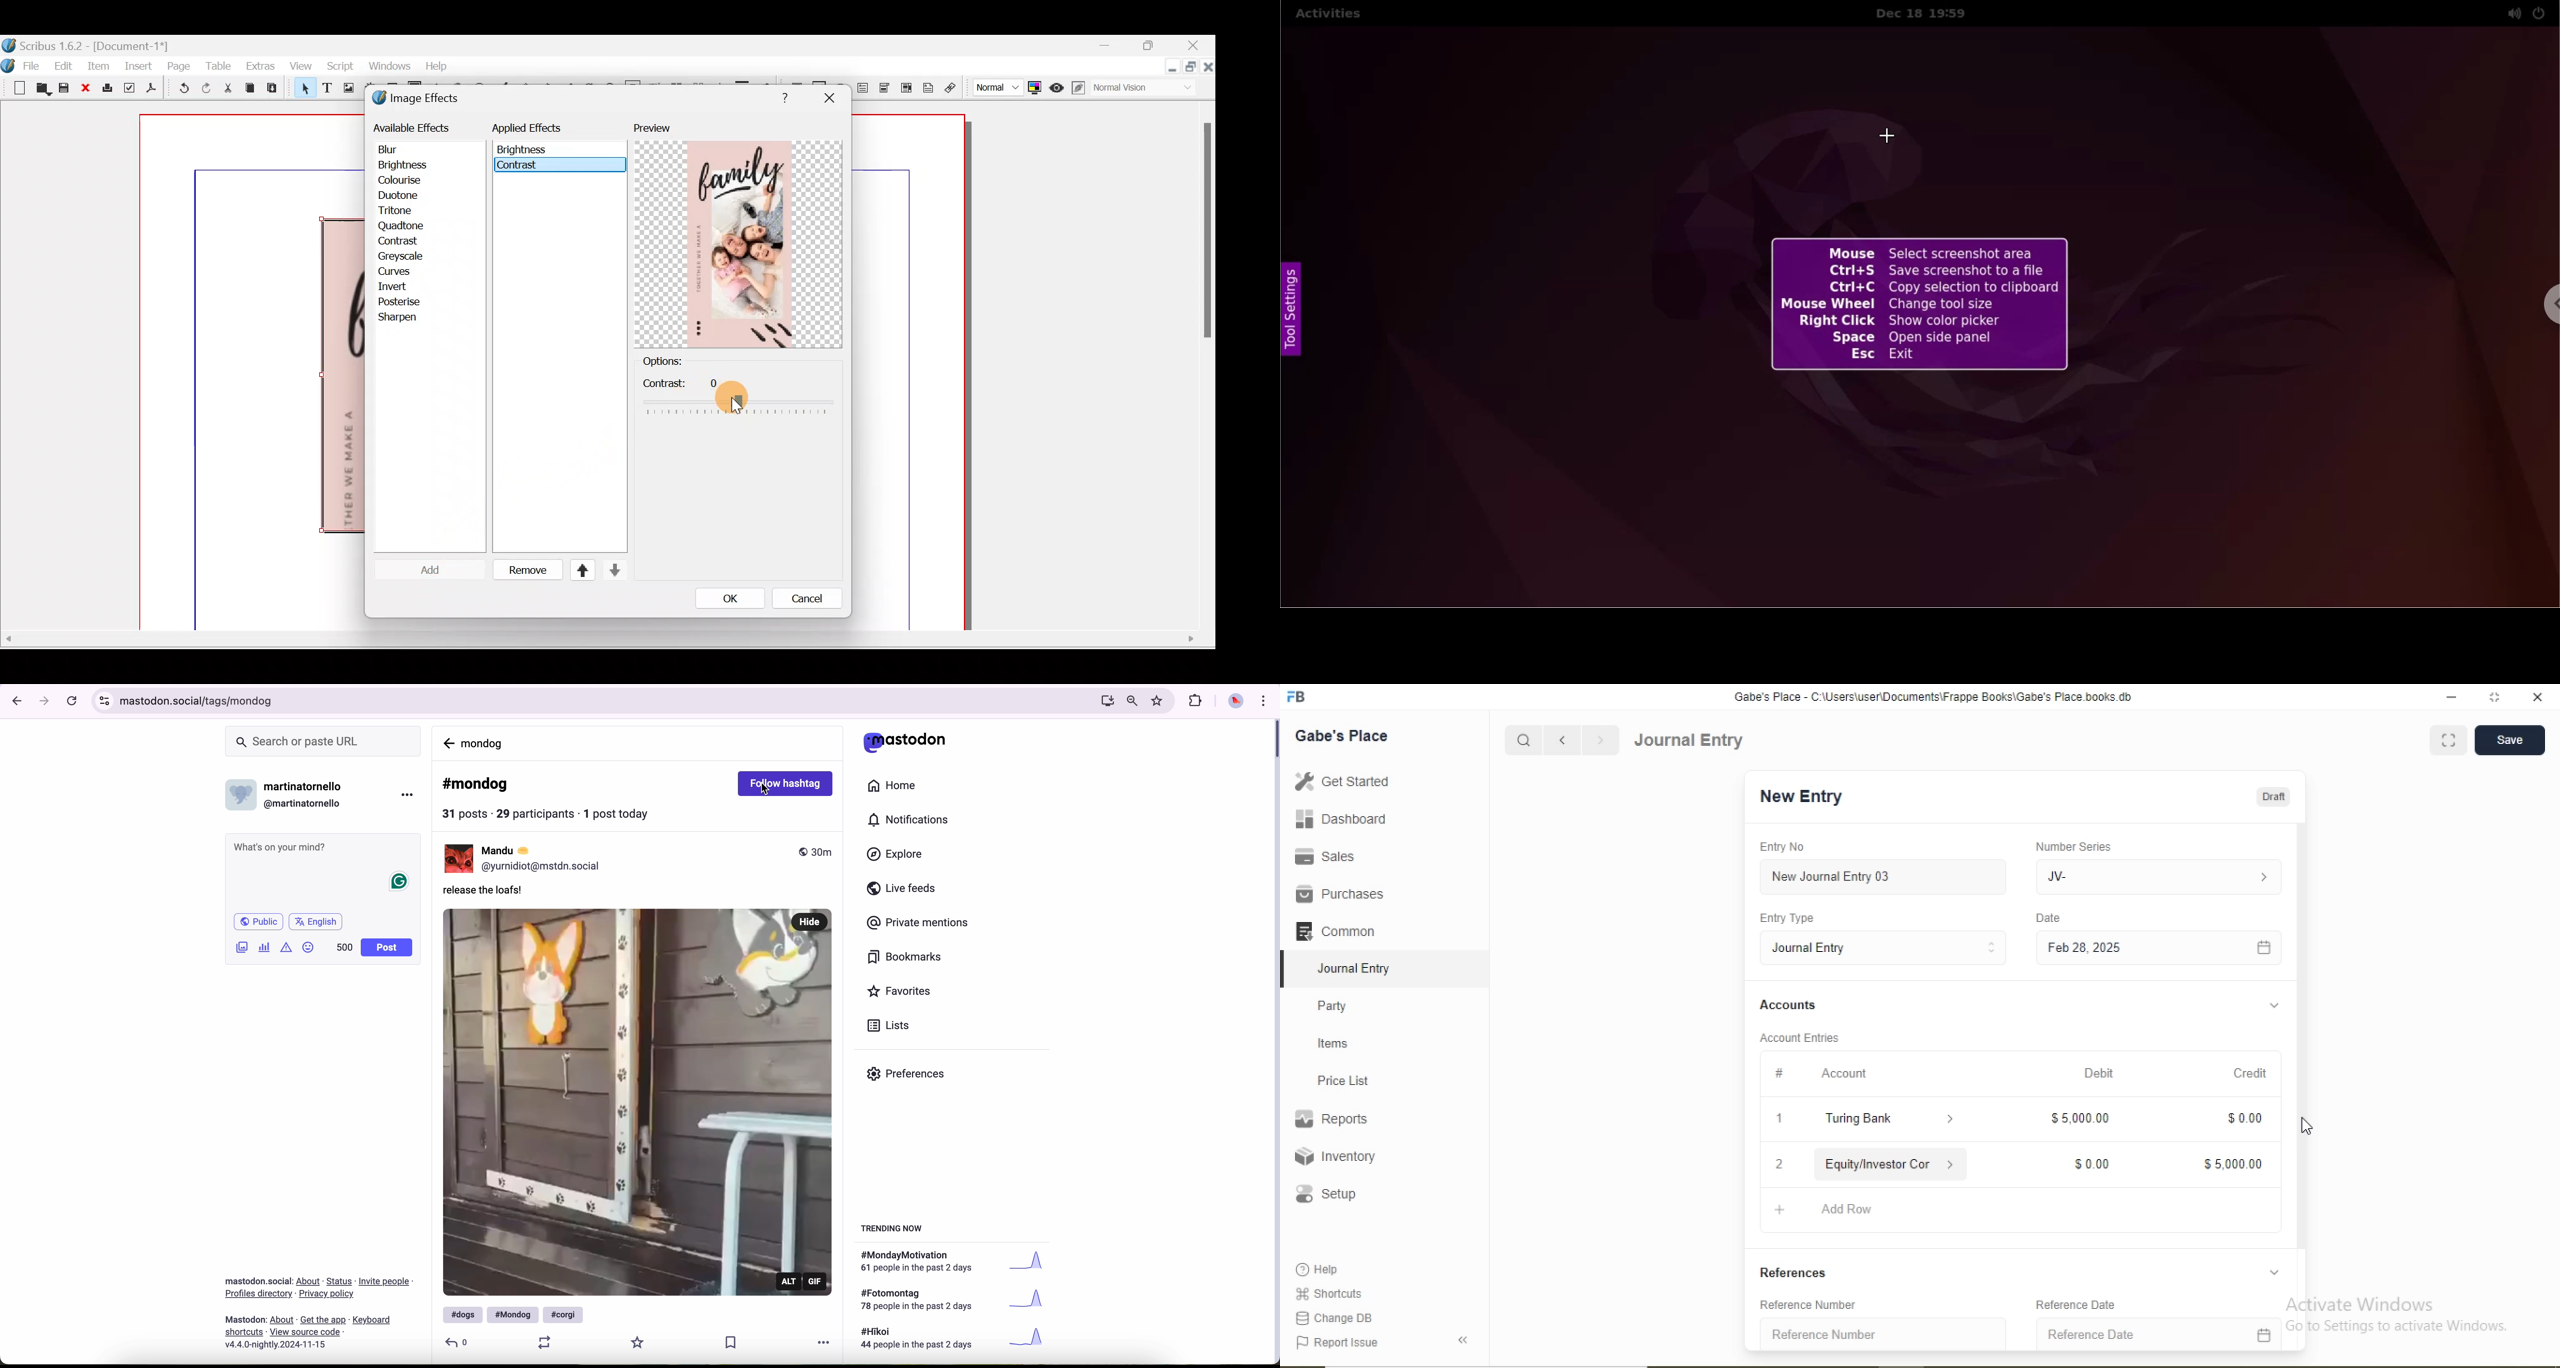 The image size is (2576, 1372). Describe the element at coordinates (895, 1231) in the screenshot. I see `trending` at that location.